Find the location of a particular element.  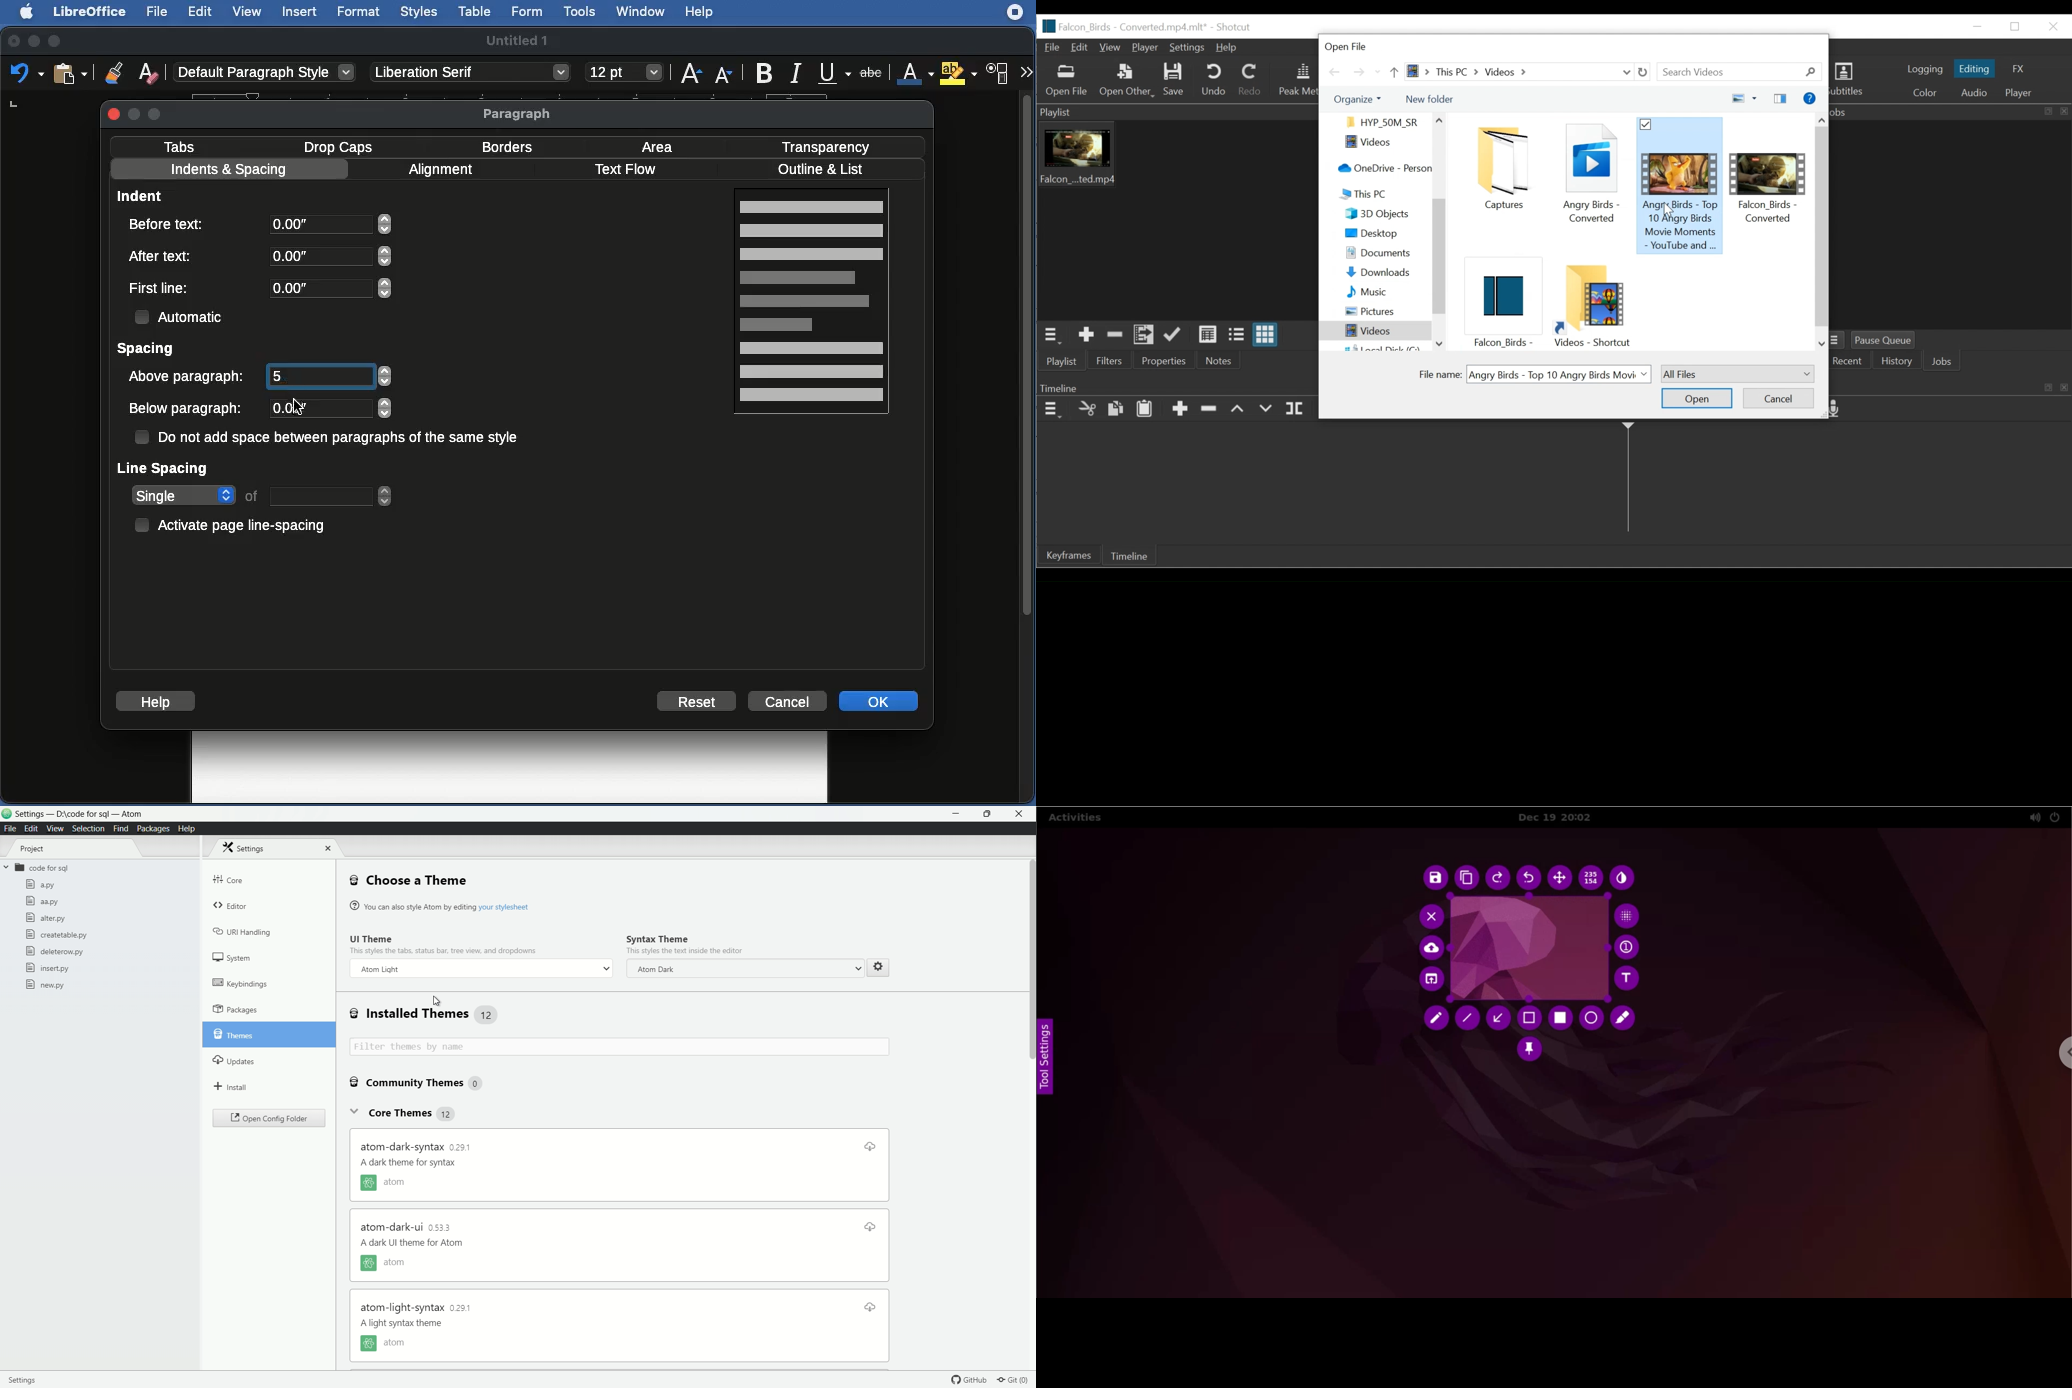

Downloads is located at coordinates (1379, 274).